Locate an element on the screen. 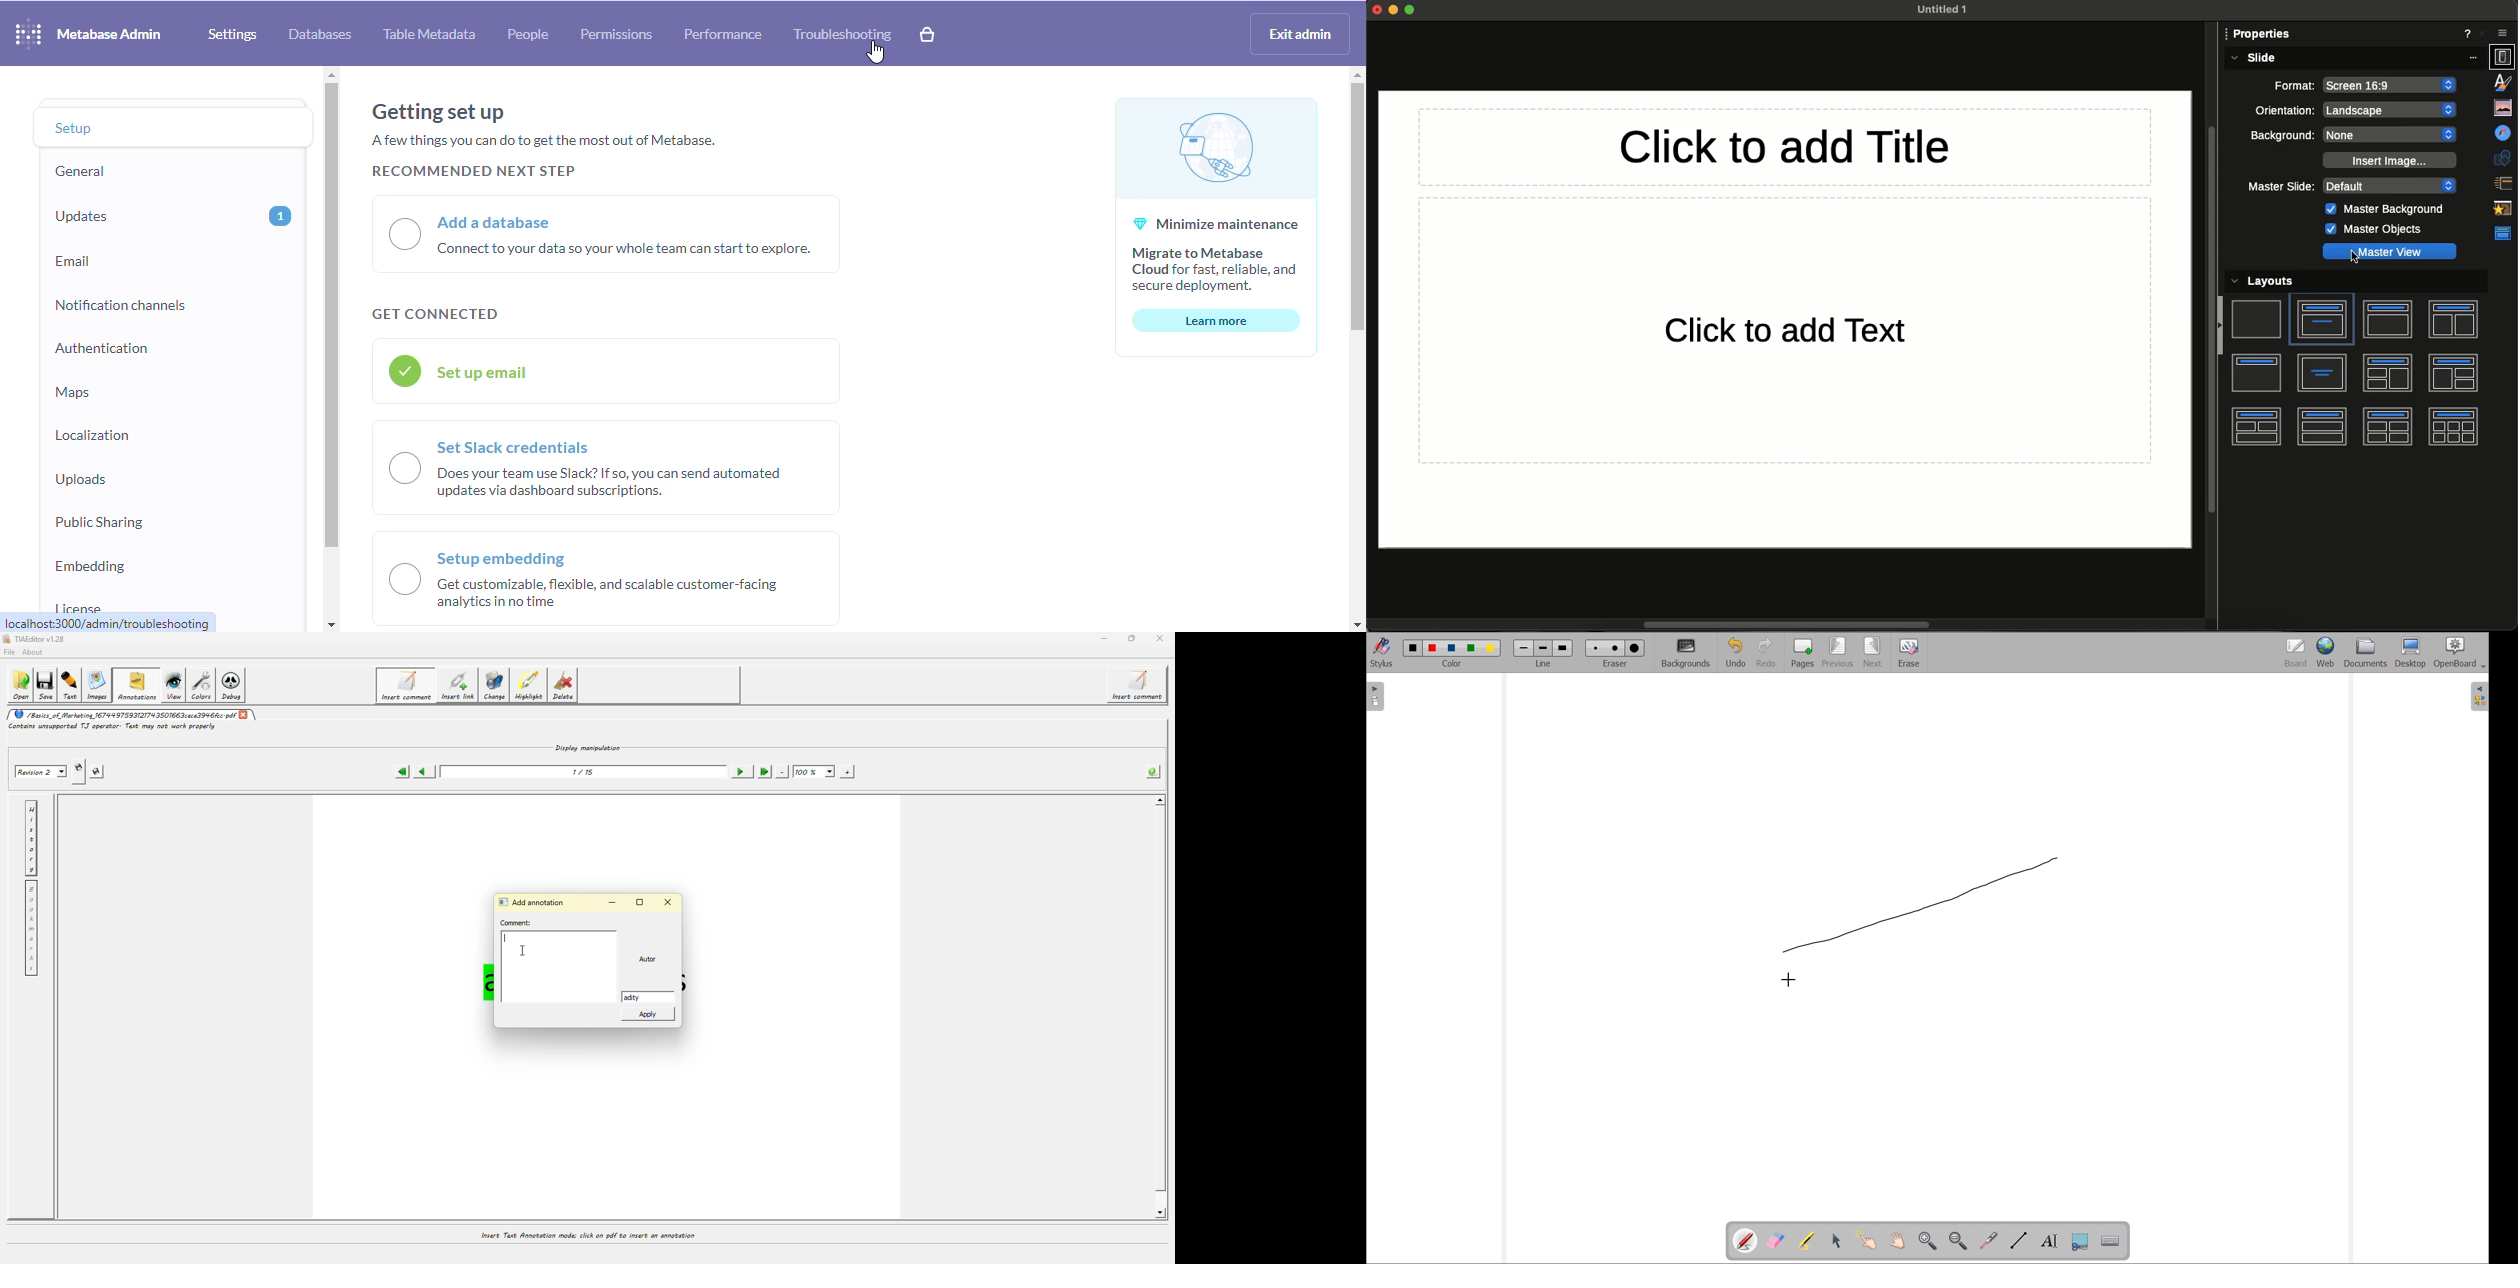  Master slides is located at coordinates (2501, 234).